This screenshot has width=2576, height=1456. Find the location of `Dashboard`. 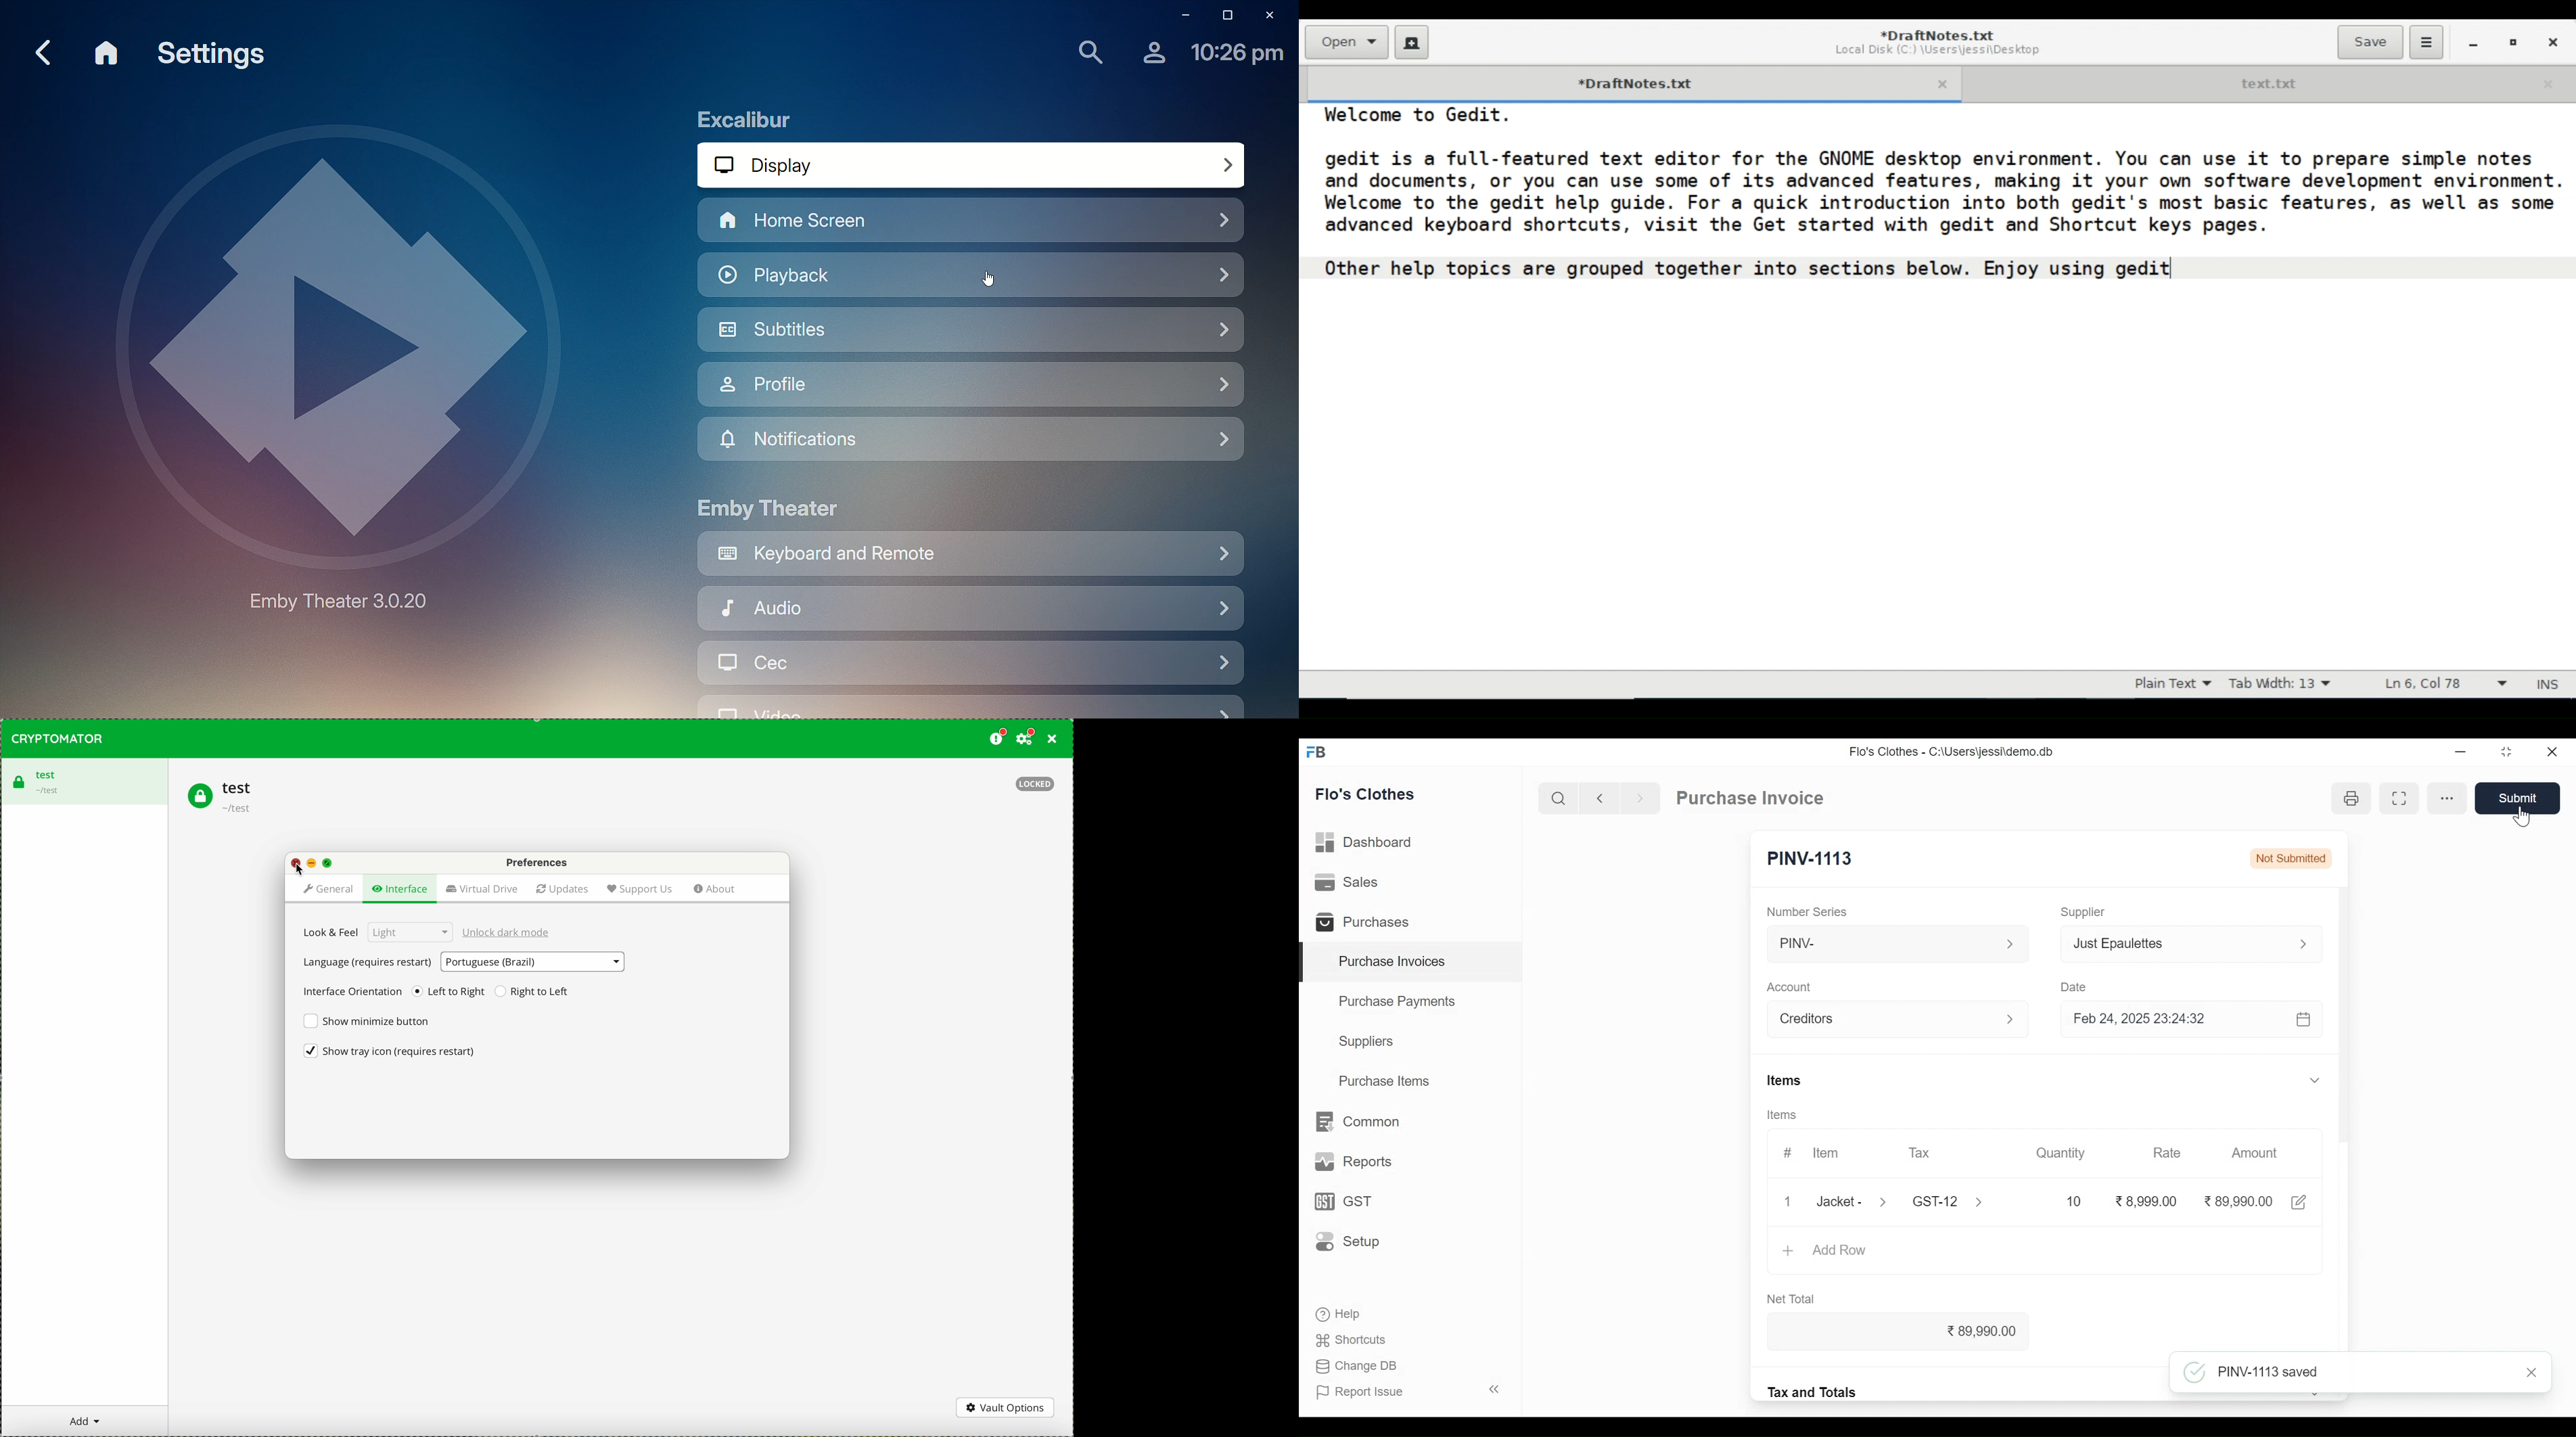

Dashboard is located at coordinates (1371, 843).